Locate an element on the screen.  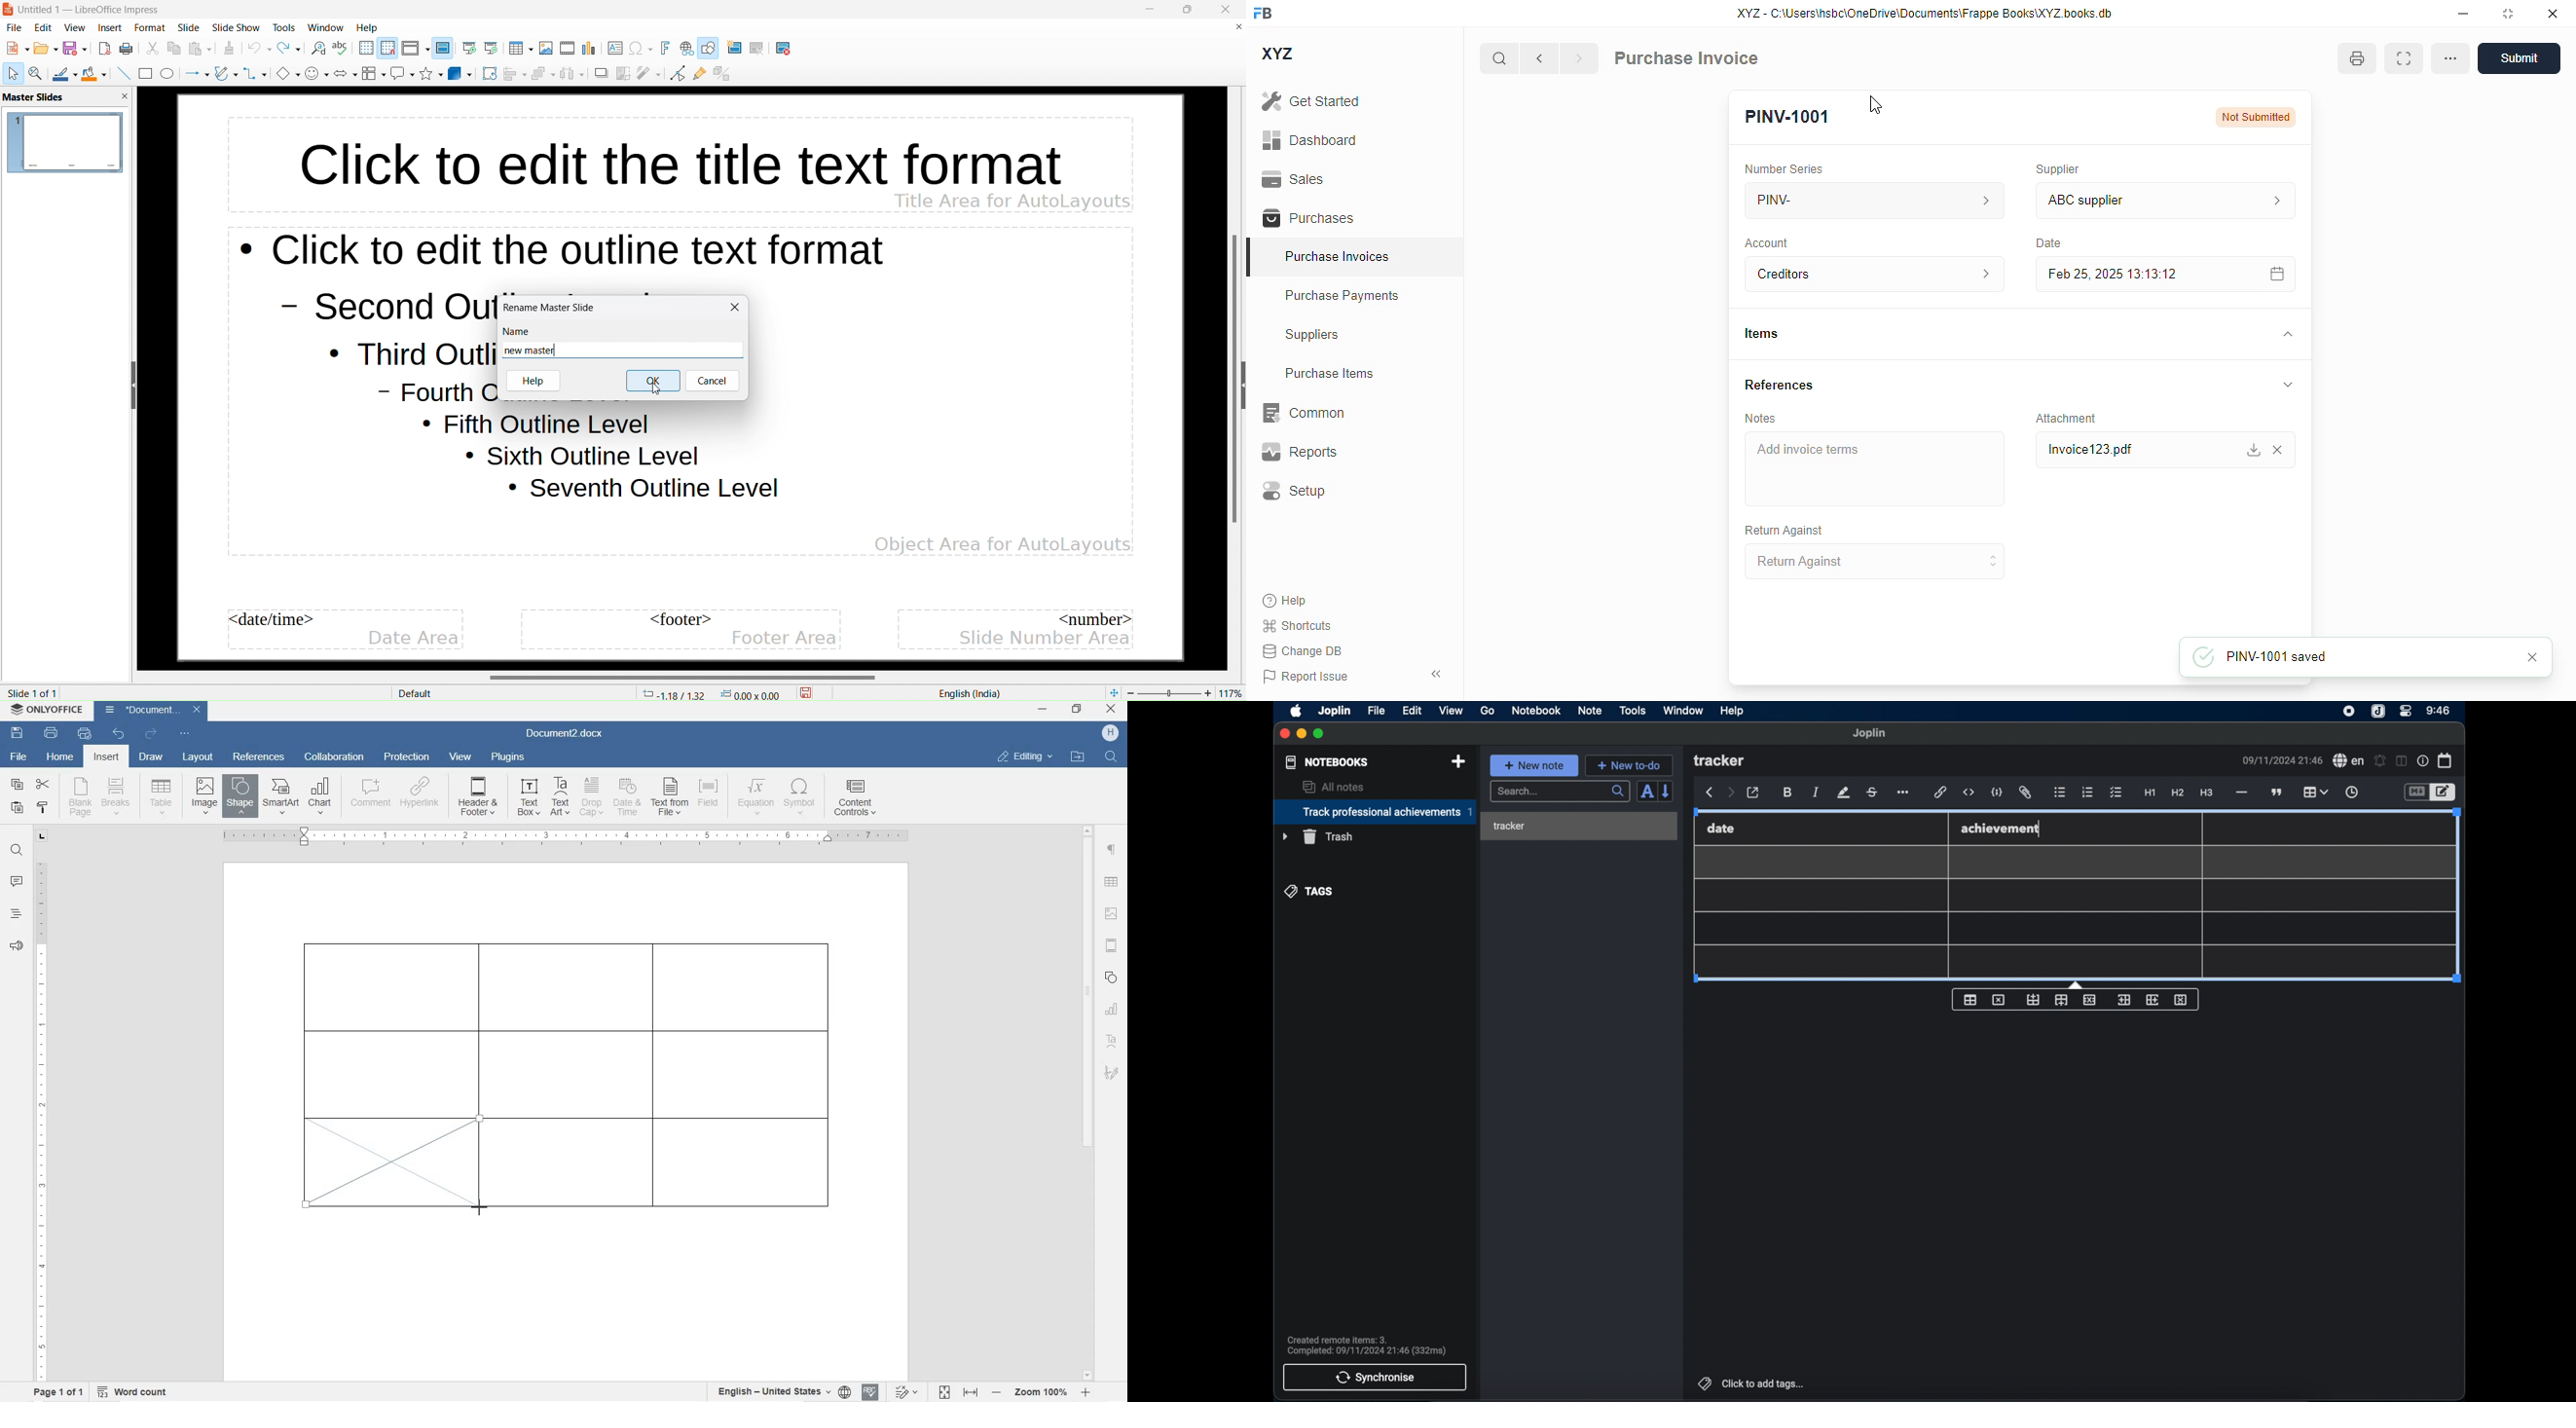
minimize is located at coordinates (1043, 709).